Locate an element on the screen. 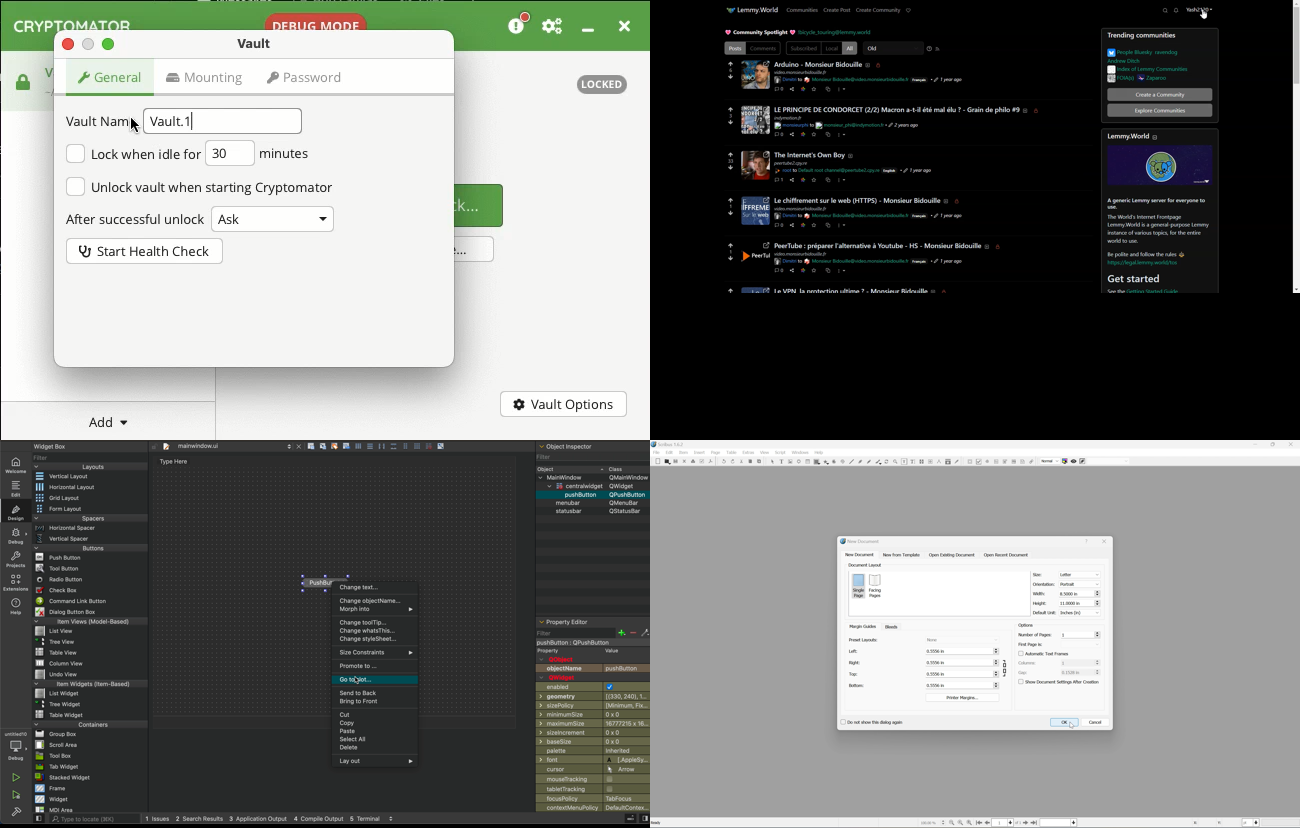 The width and height of the screenshot is (1316, 840). copy is located at coordinates (751, 461).